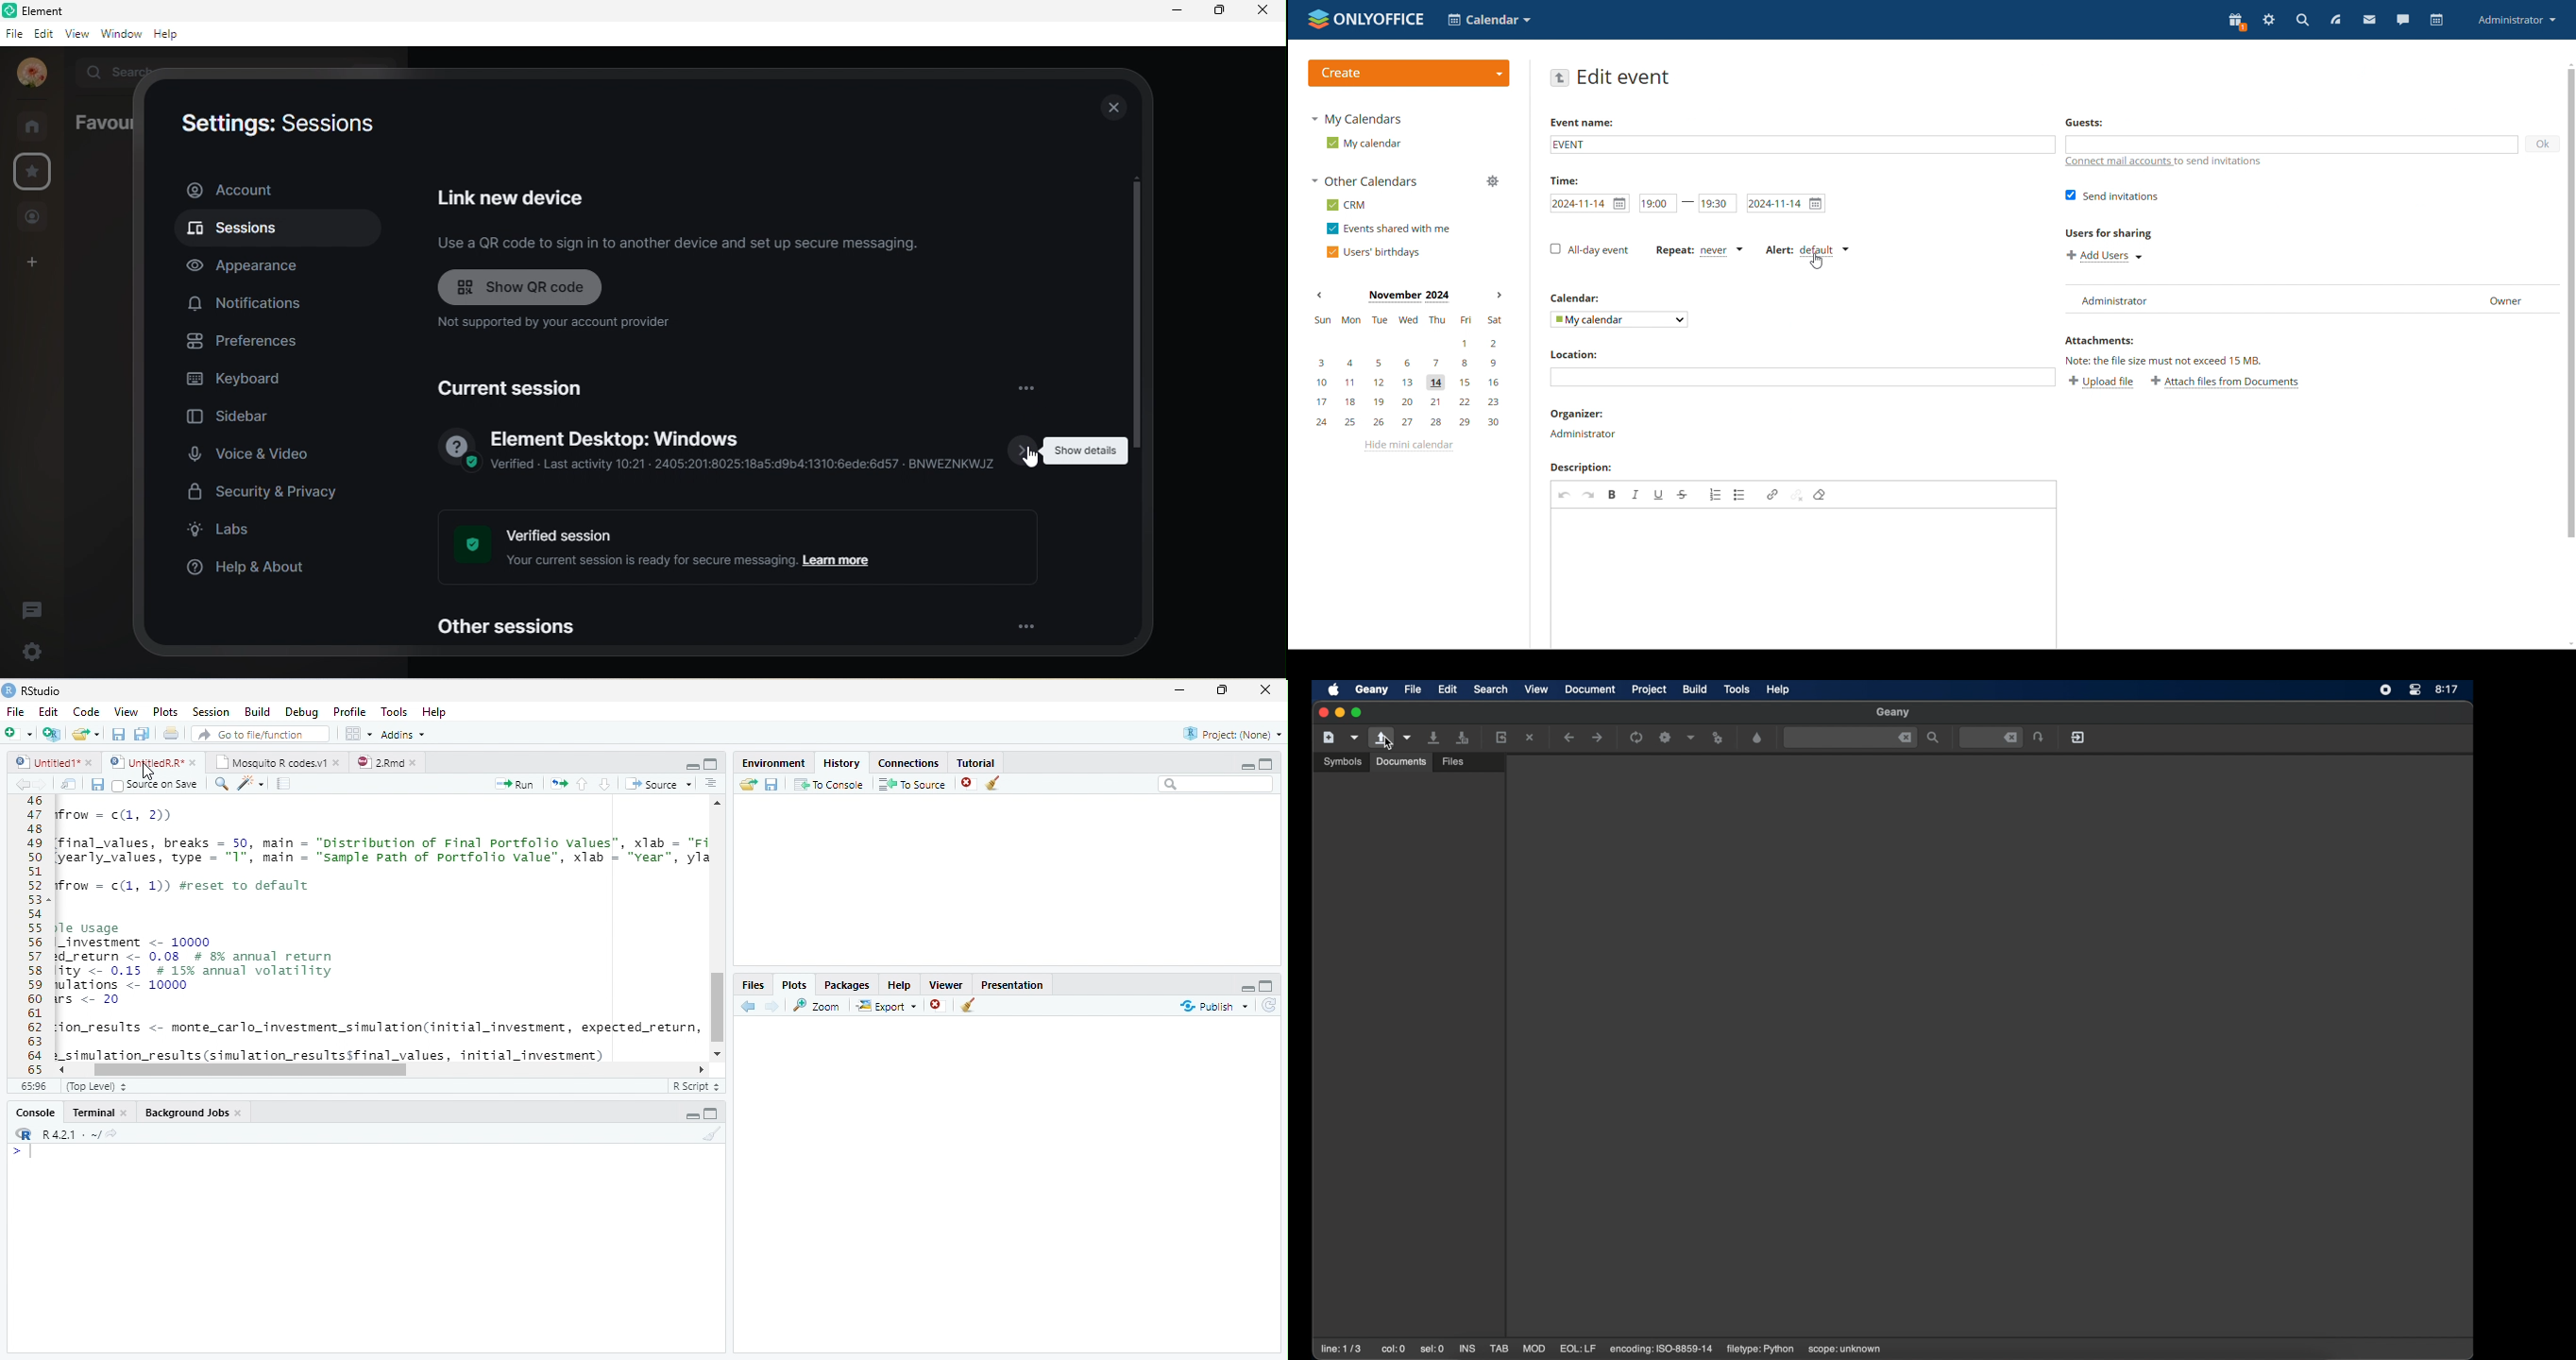 This screenshot has height=1372, width=2576. Describe the element at coordinates (36, 1112) in the screenshot. I see `Console` at that location.